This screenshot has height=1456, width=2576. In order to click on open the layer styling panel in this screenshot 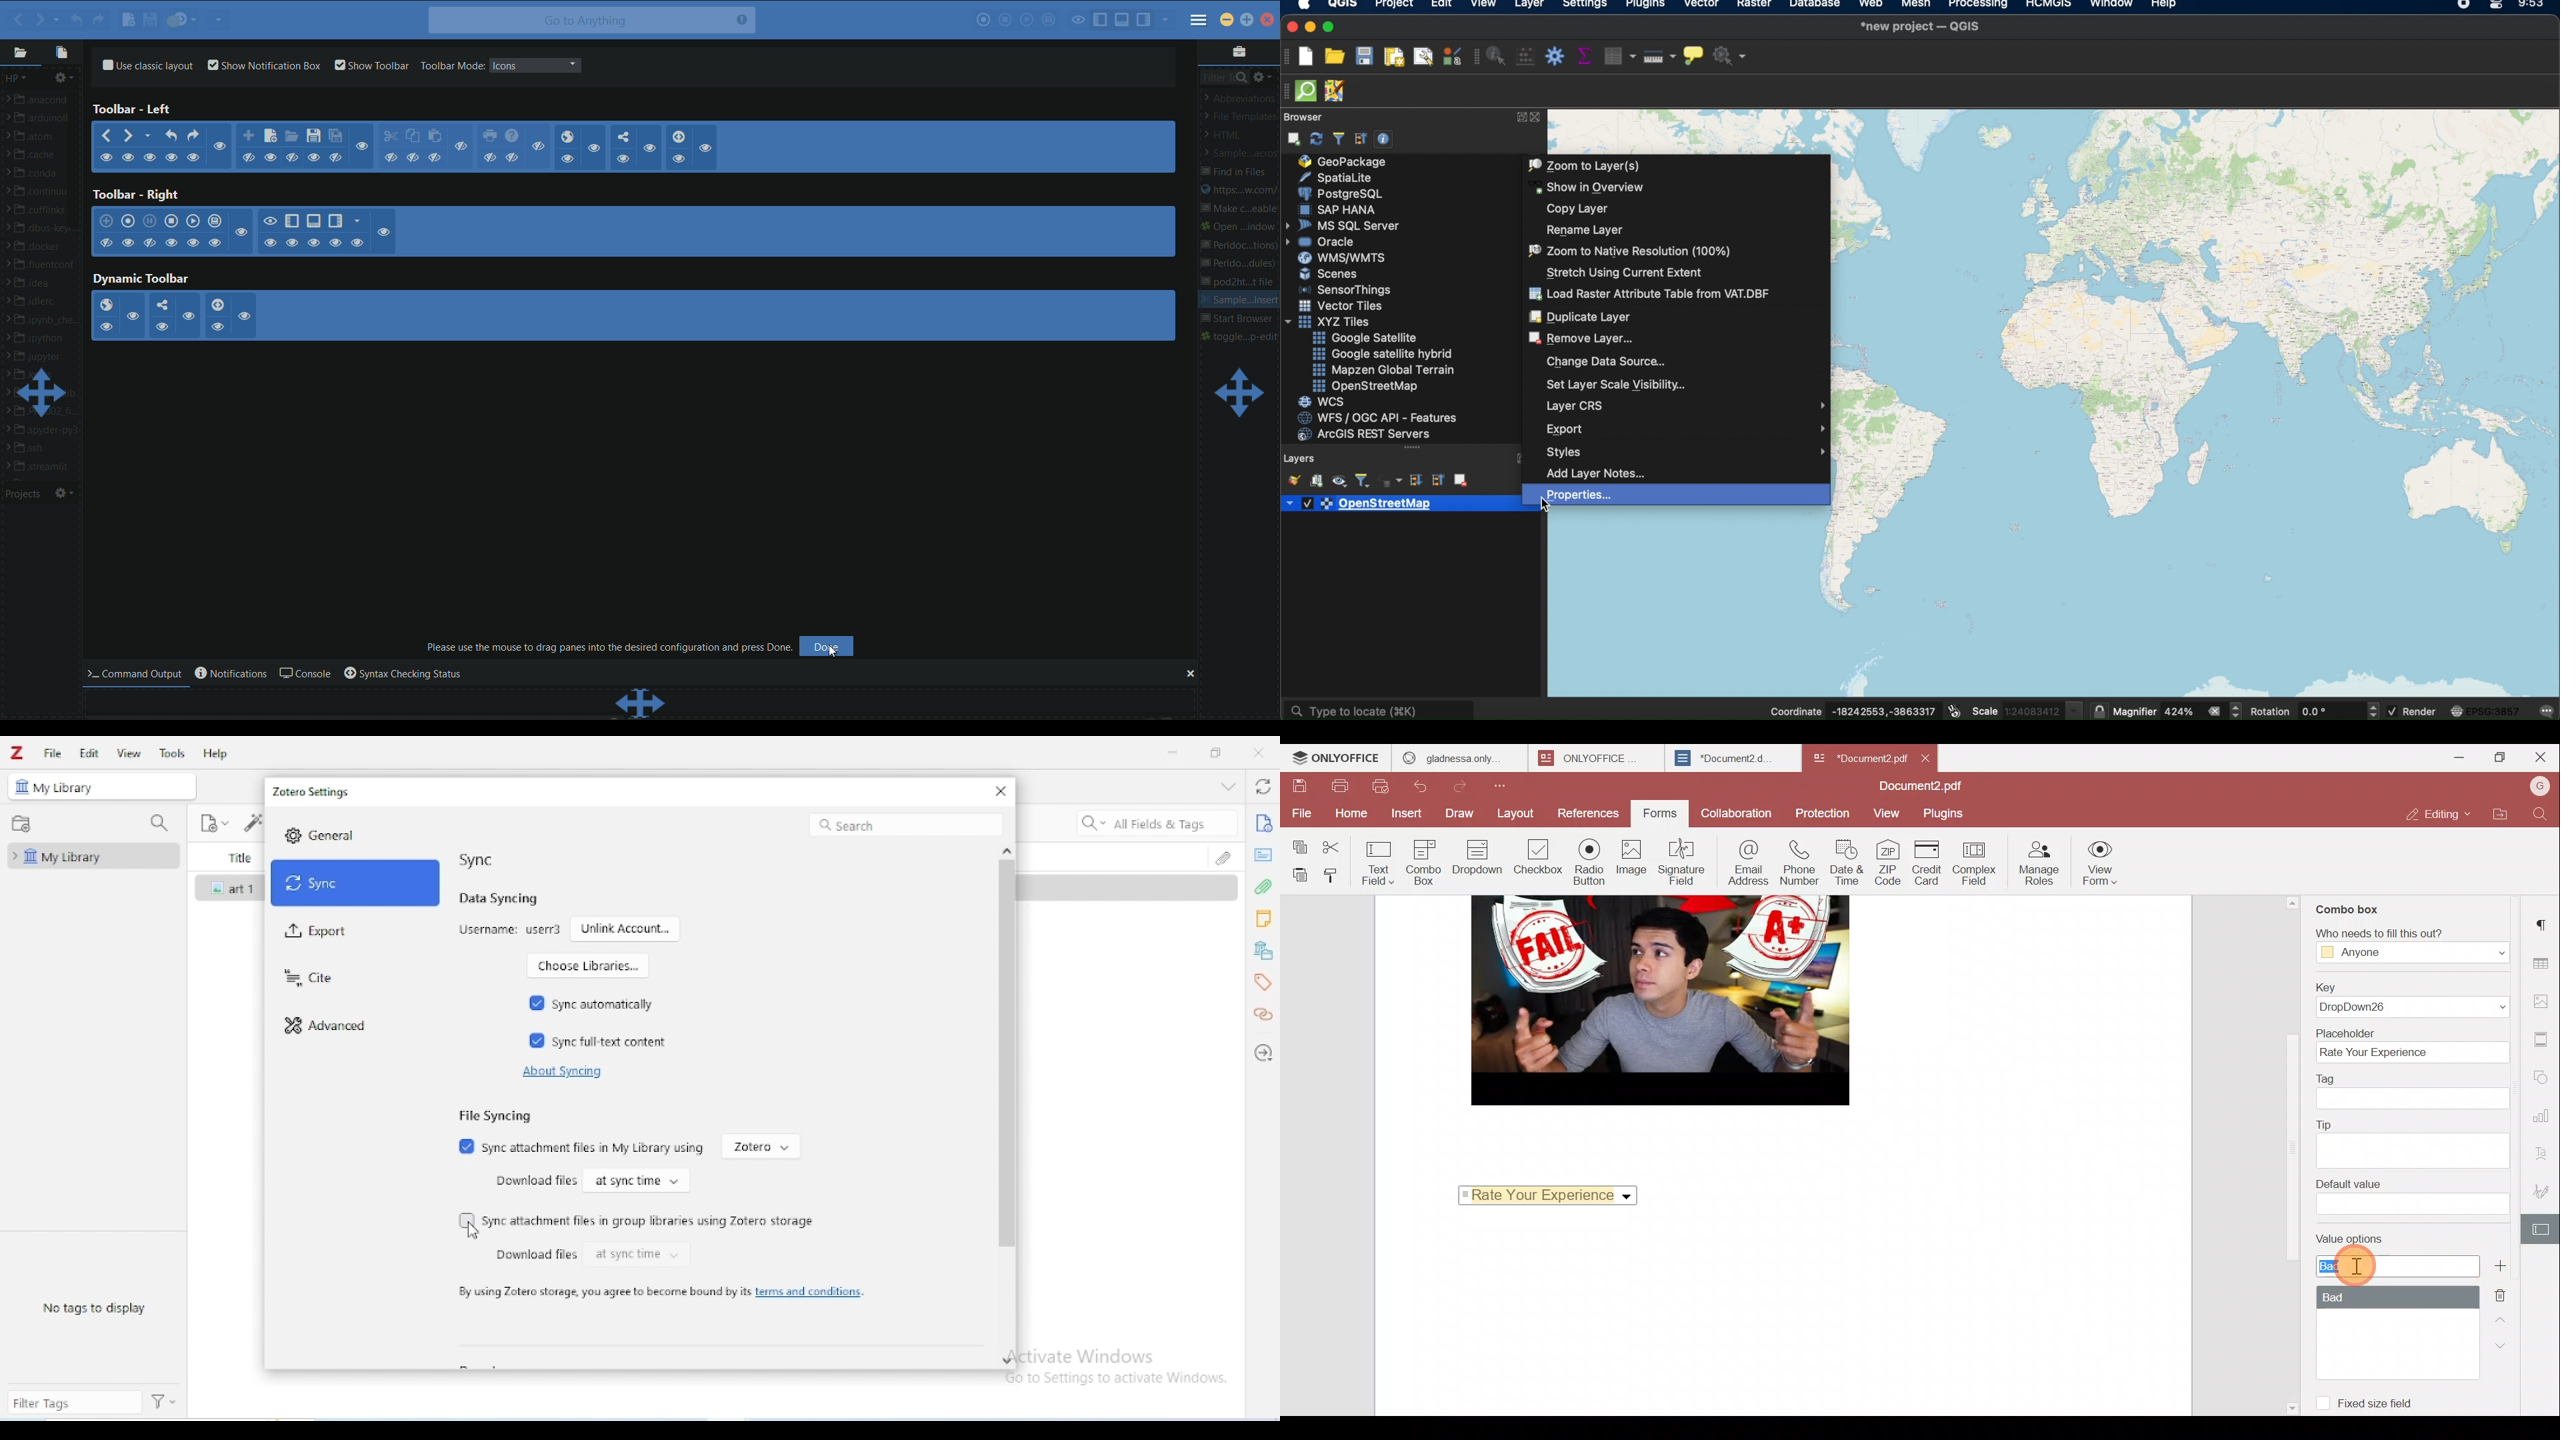, I will do `click(1292, 479)`.